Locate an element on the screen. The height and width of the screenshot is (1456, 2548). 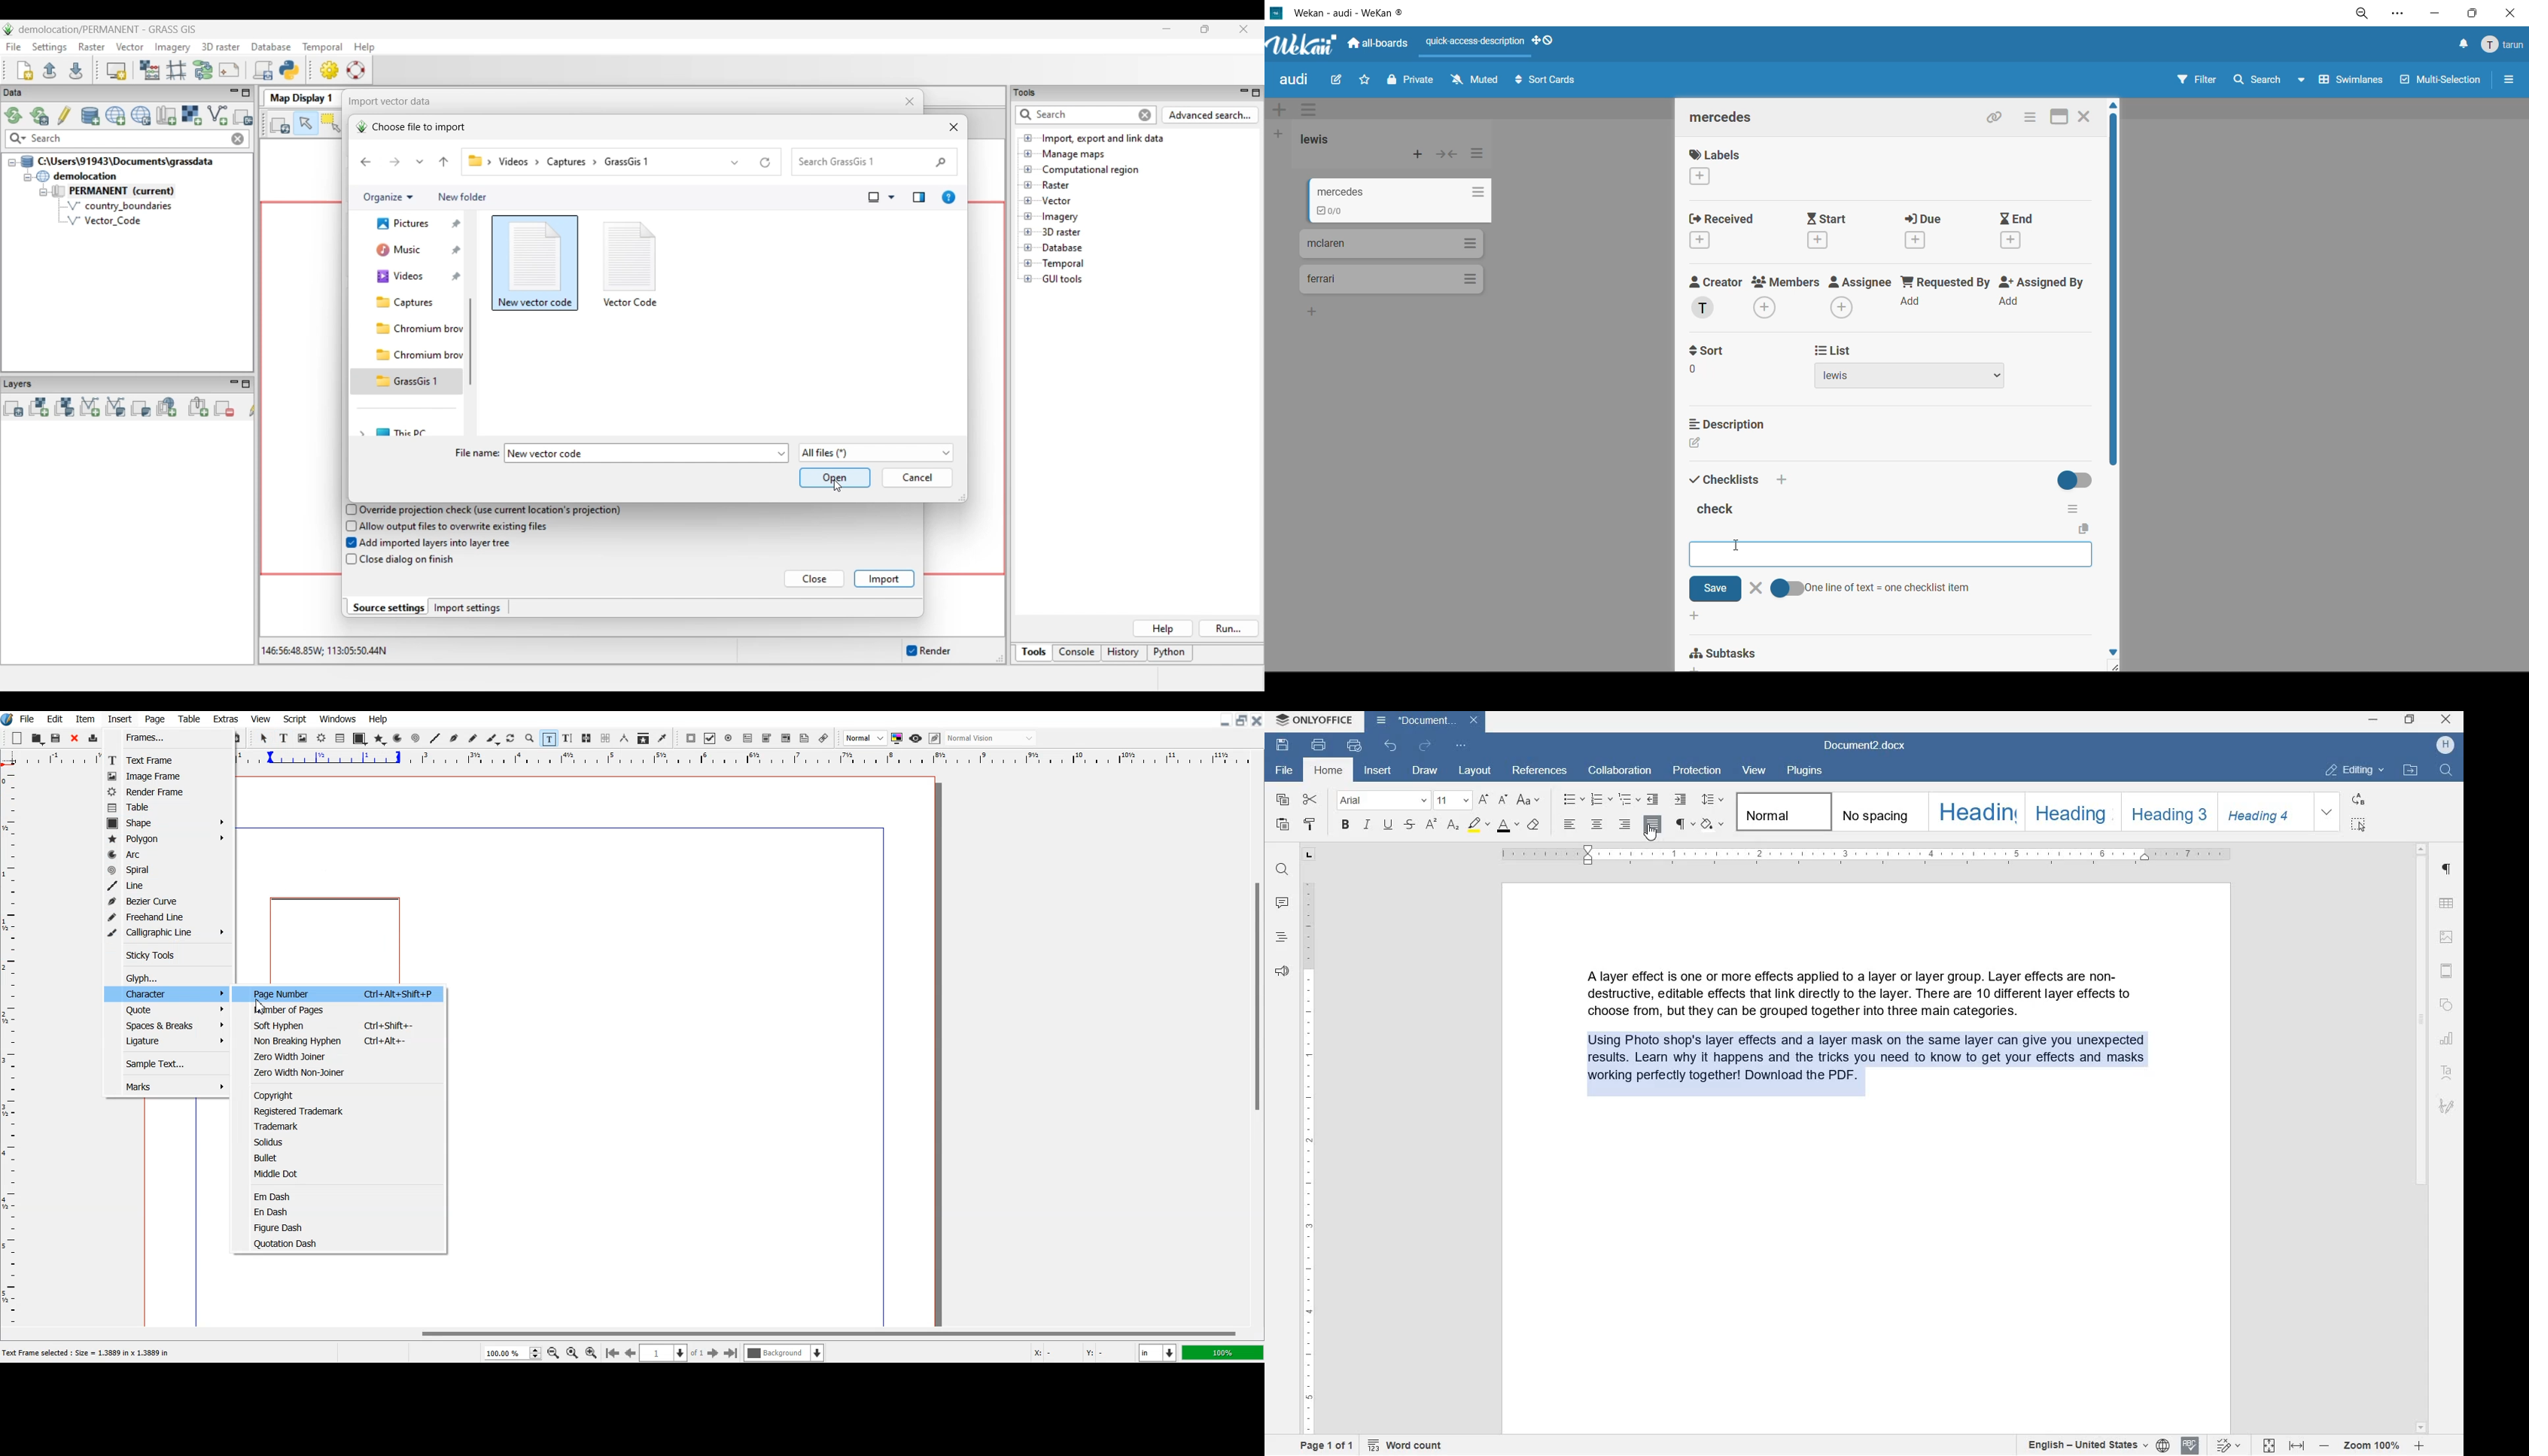
Zoom In is located at coordinates (591, 1352).